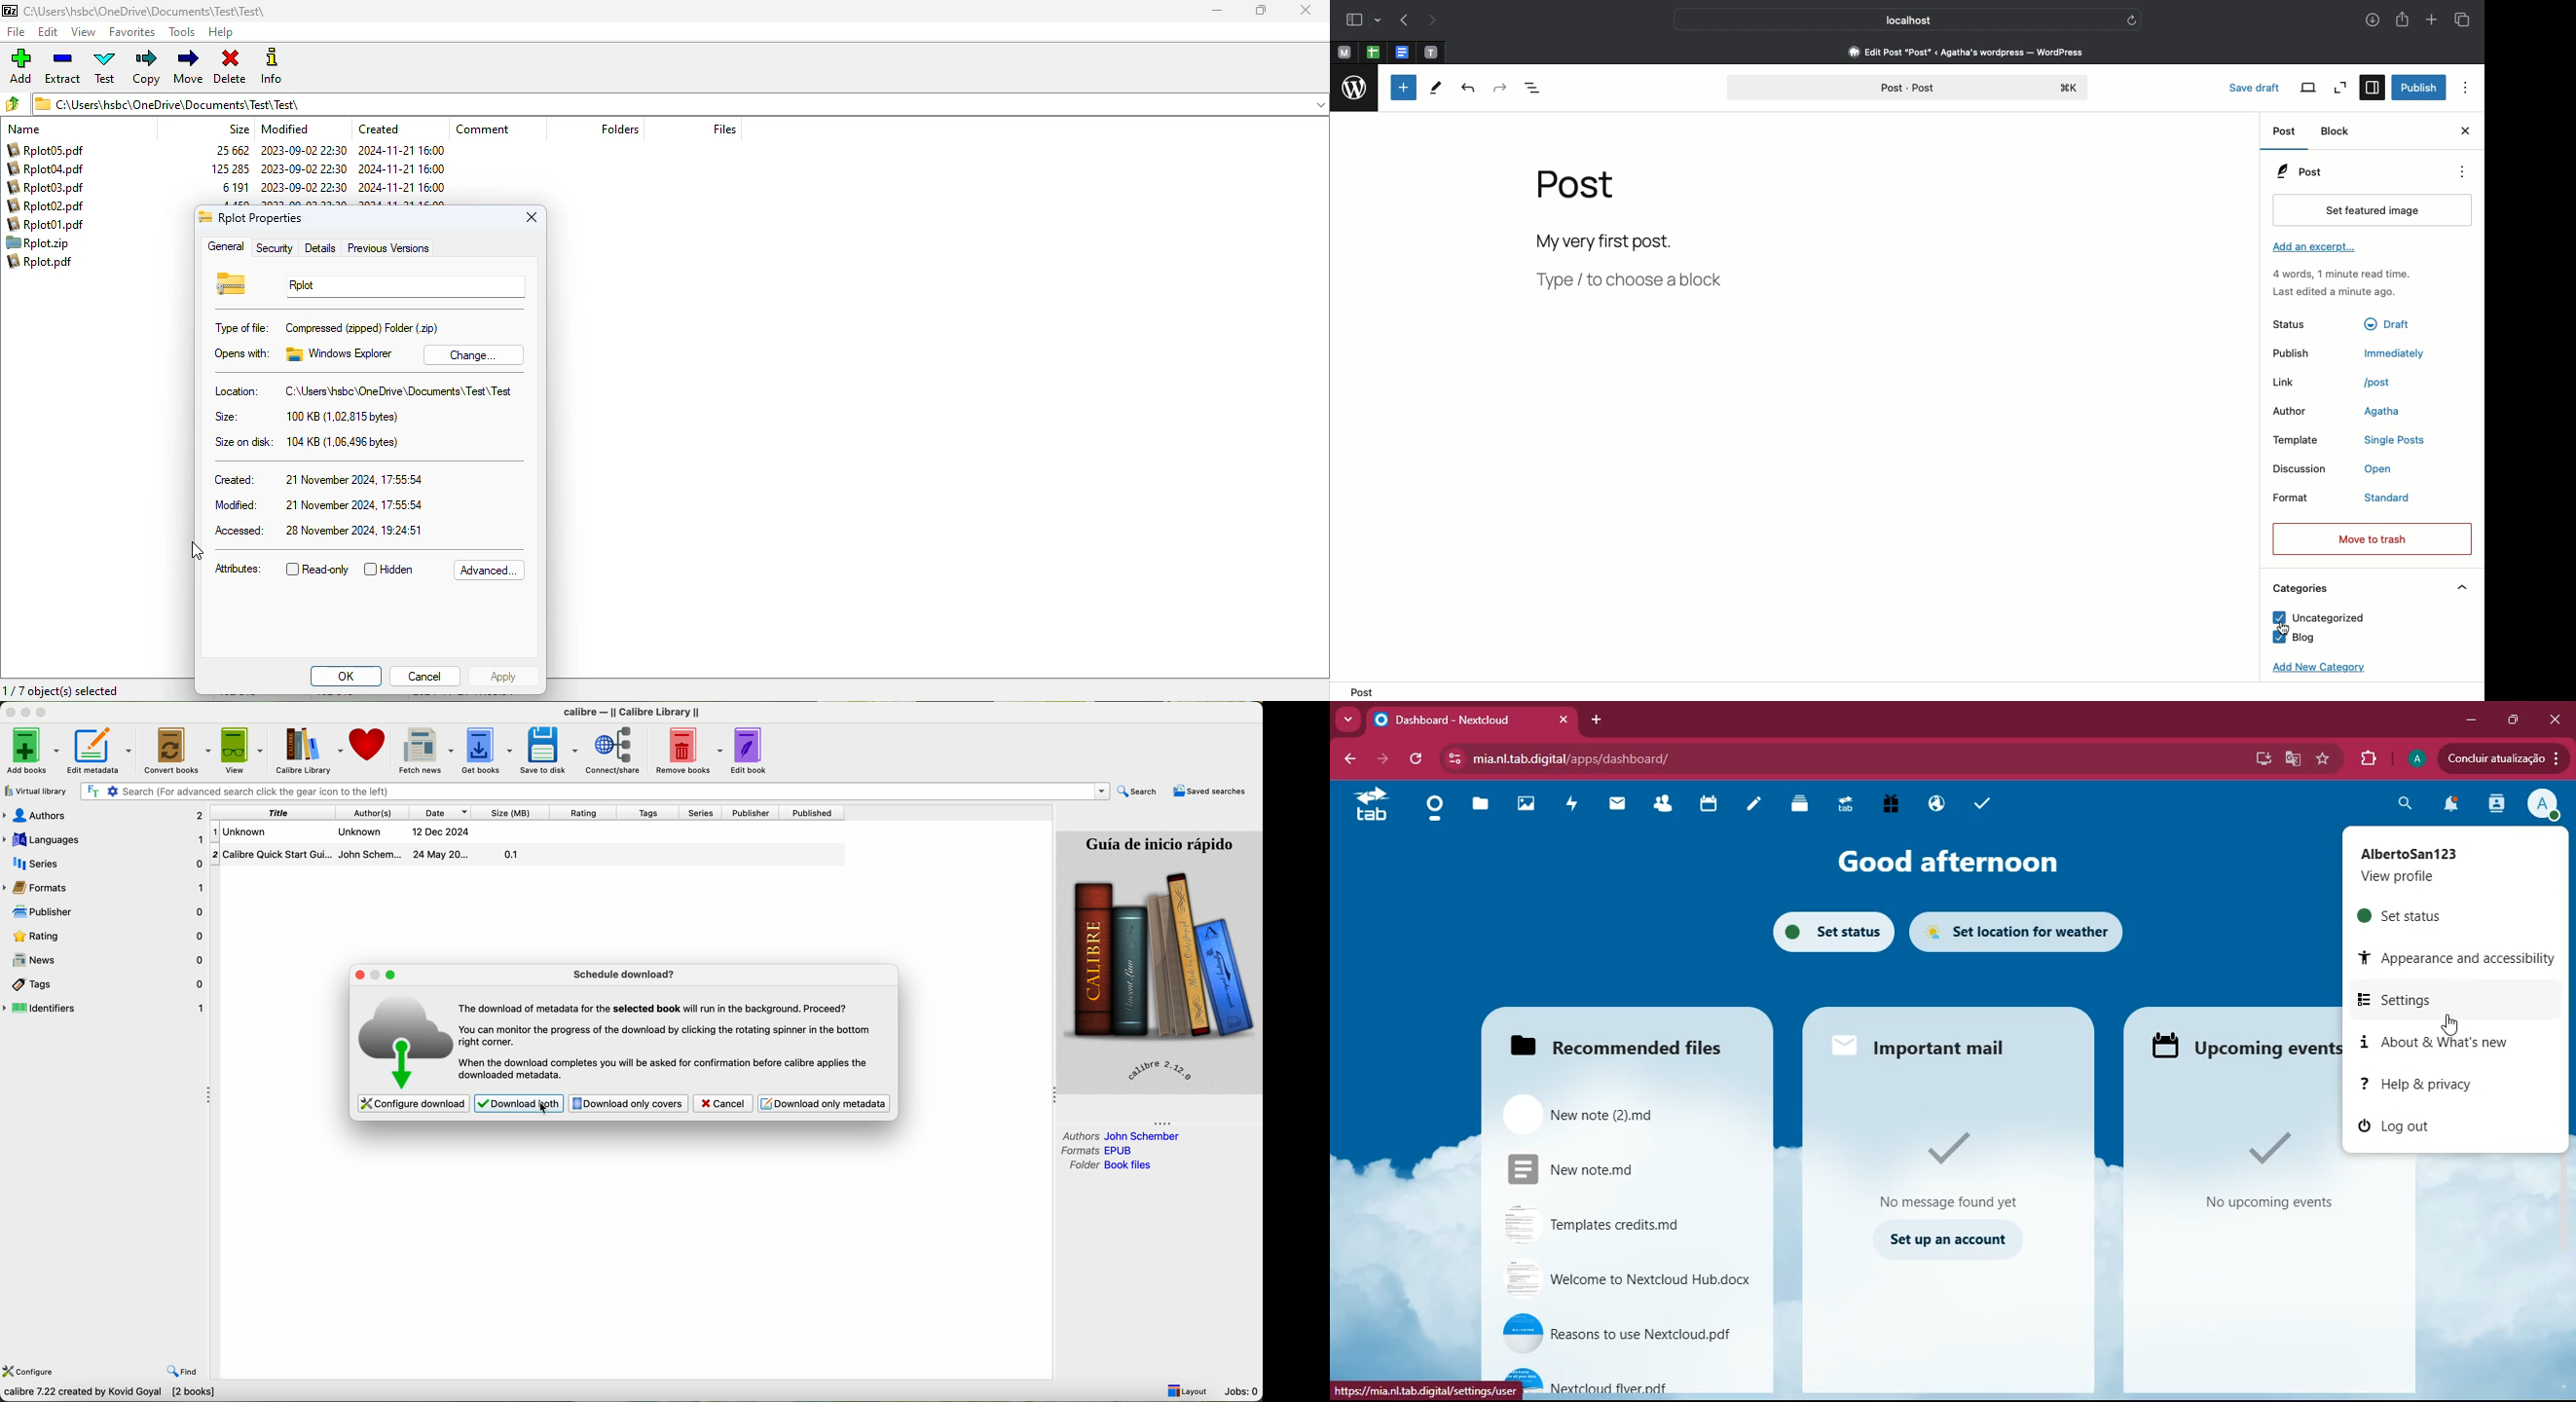 This screenshot has width=2576, height=1428. Describe the element at coordinates (1611, 1175) in the screenshot. I see `New note.md` at that location.